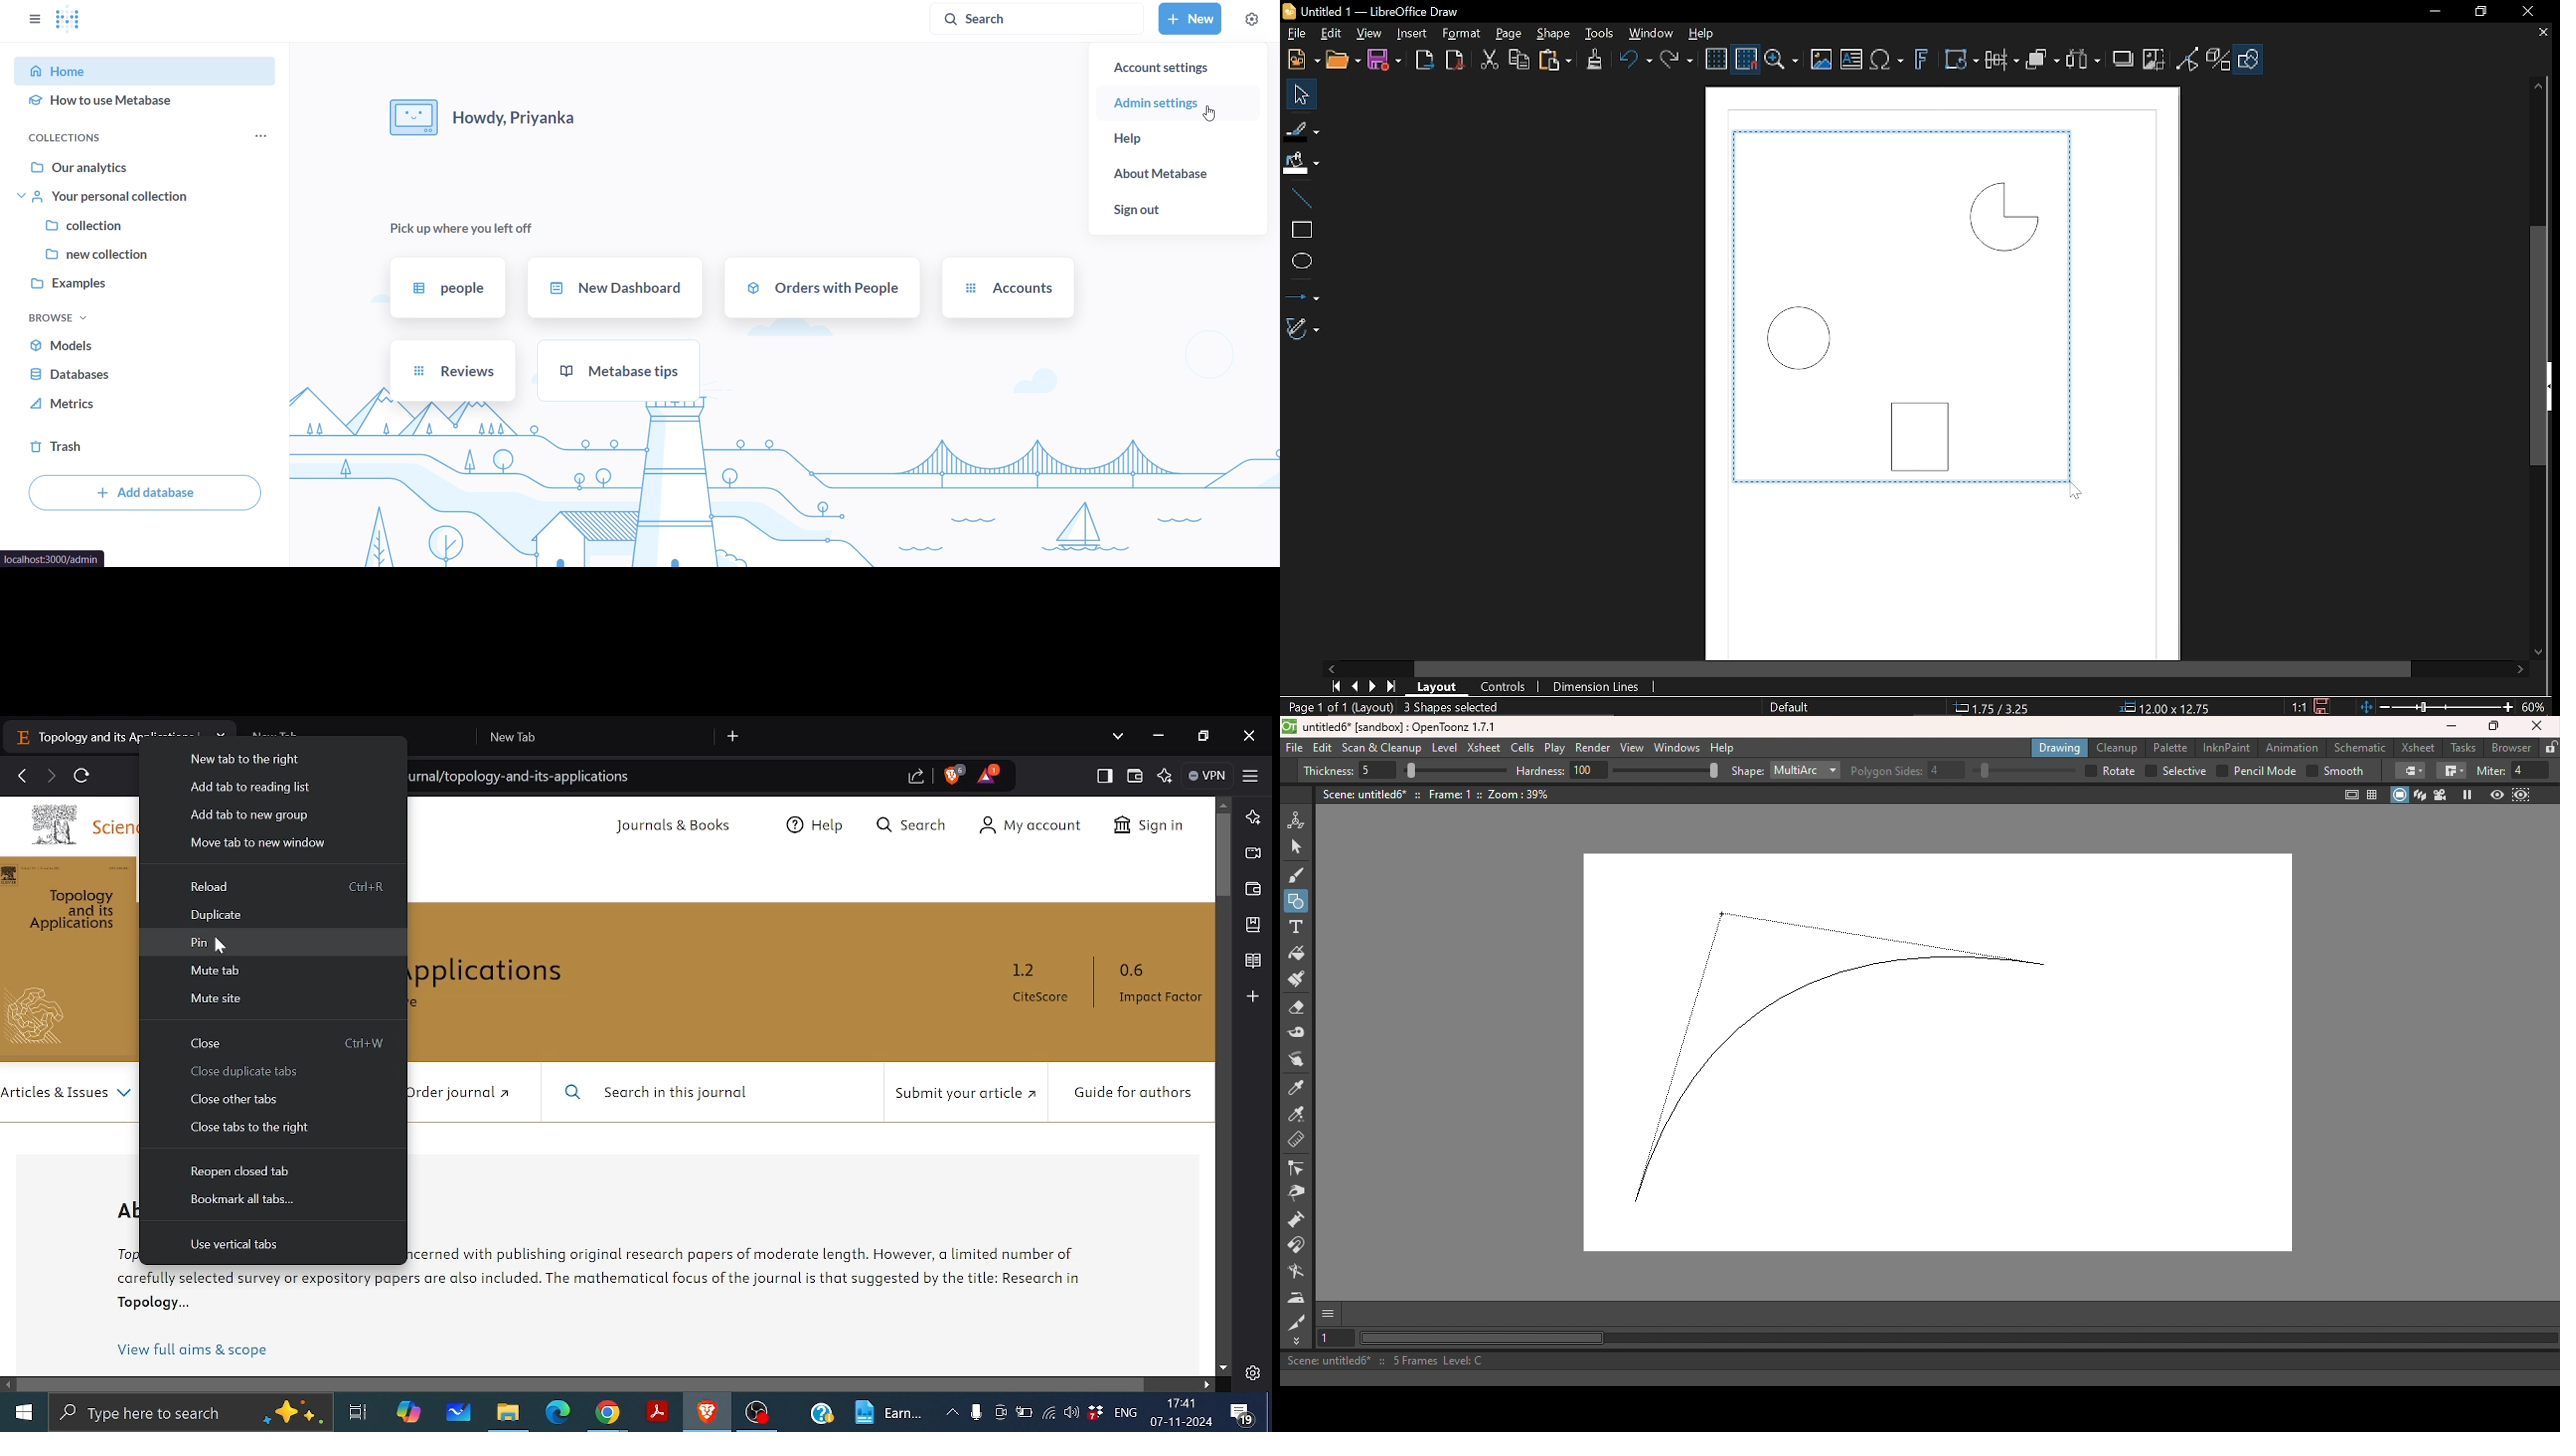 The height and width of the screenshot is (1456, 2576). Describe the element at coordinates (1707, 33) in the screenshot. I see `Help` at that location.